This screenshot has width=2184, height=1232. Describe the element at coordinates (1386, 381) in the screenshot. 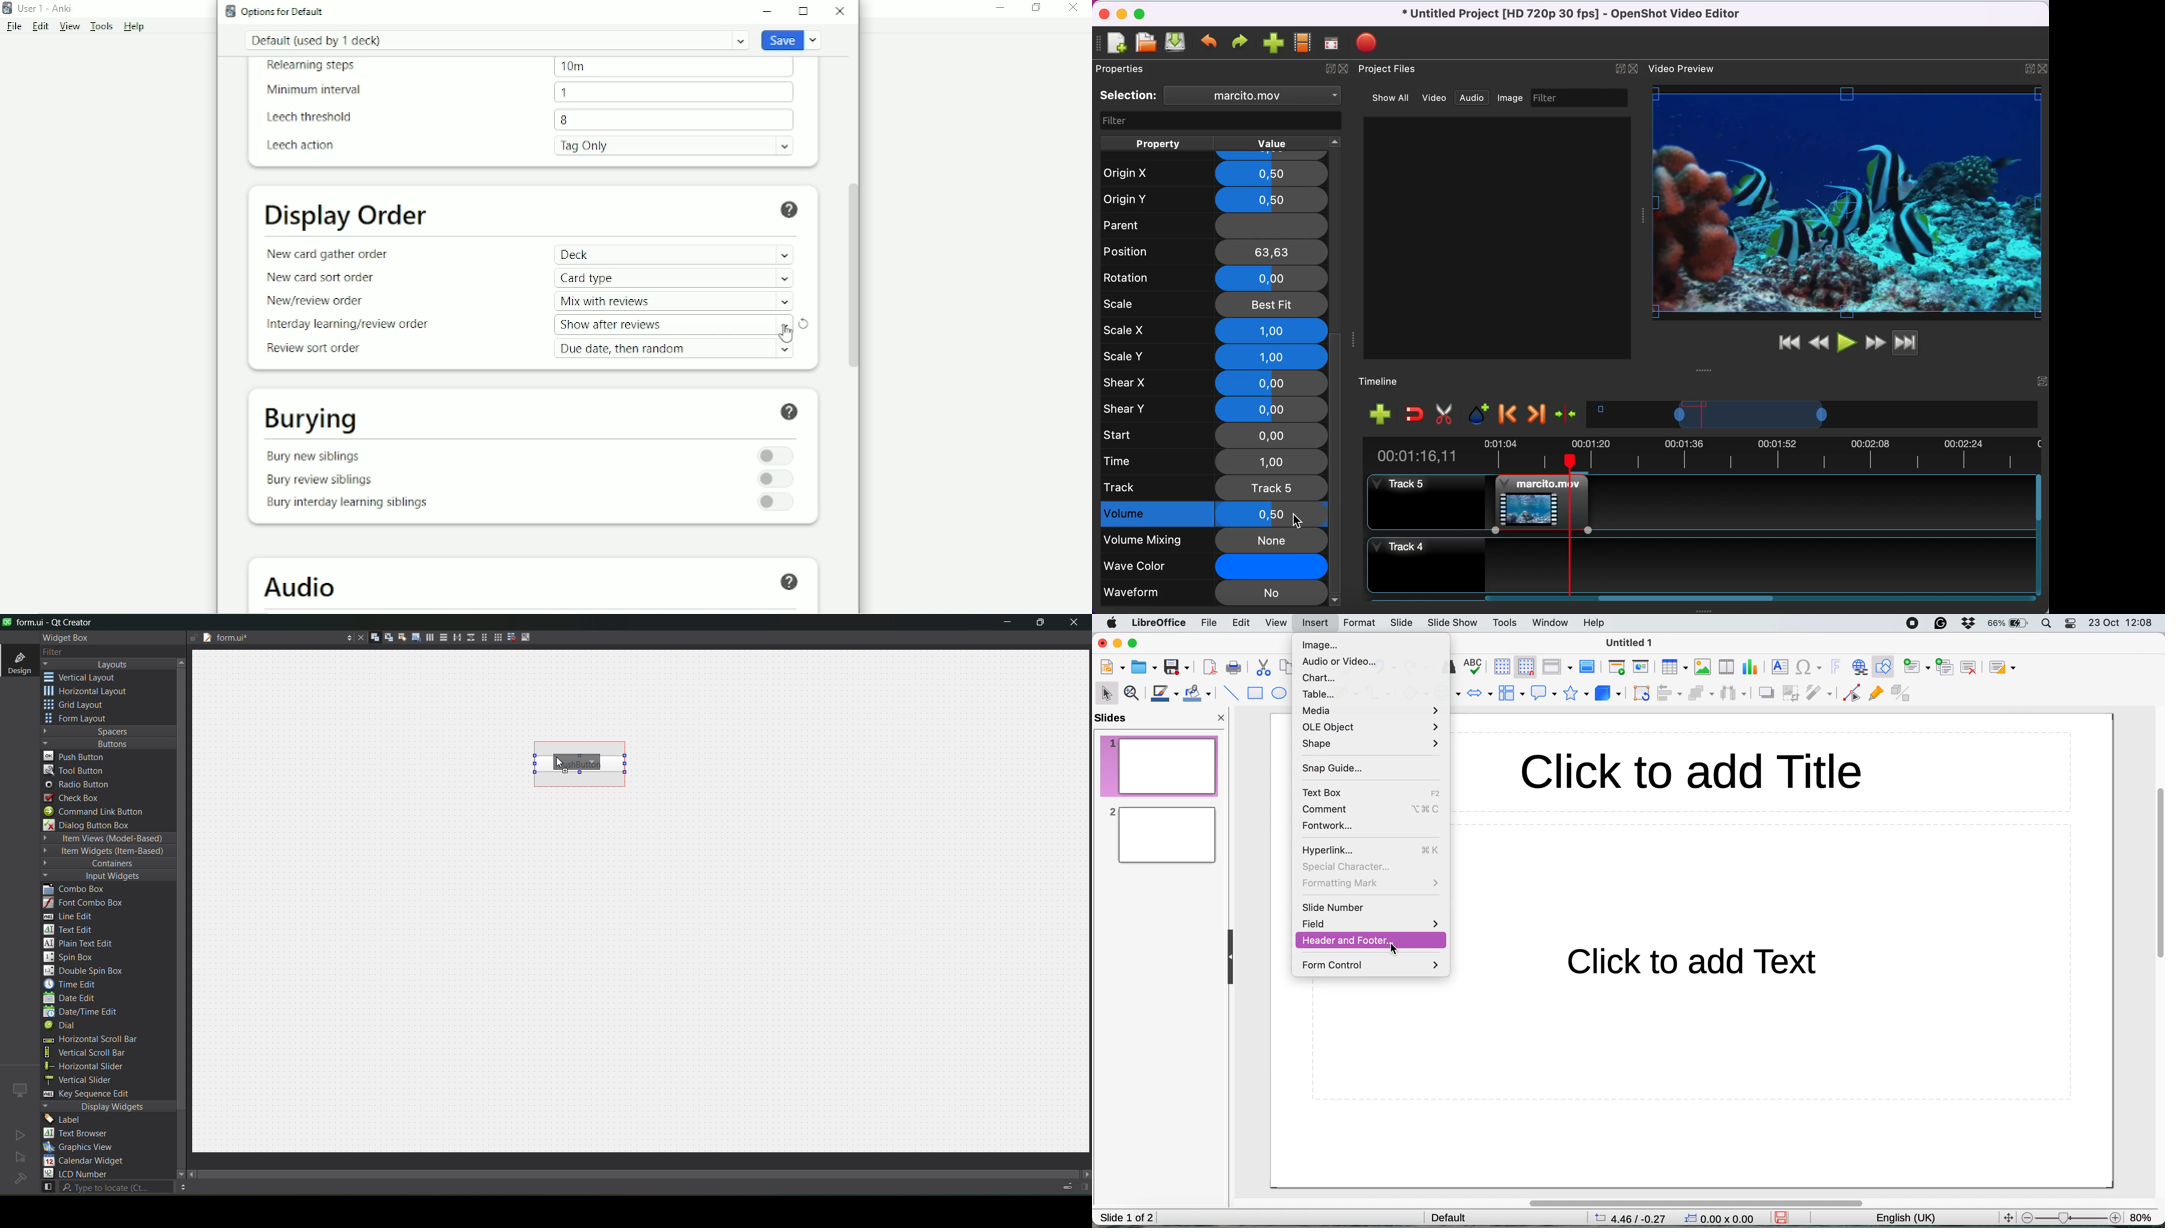

I see `timelime` at that location.